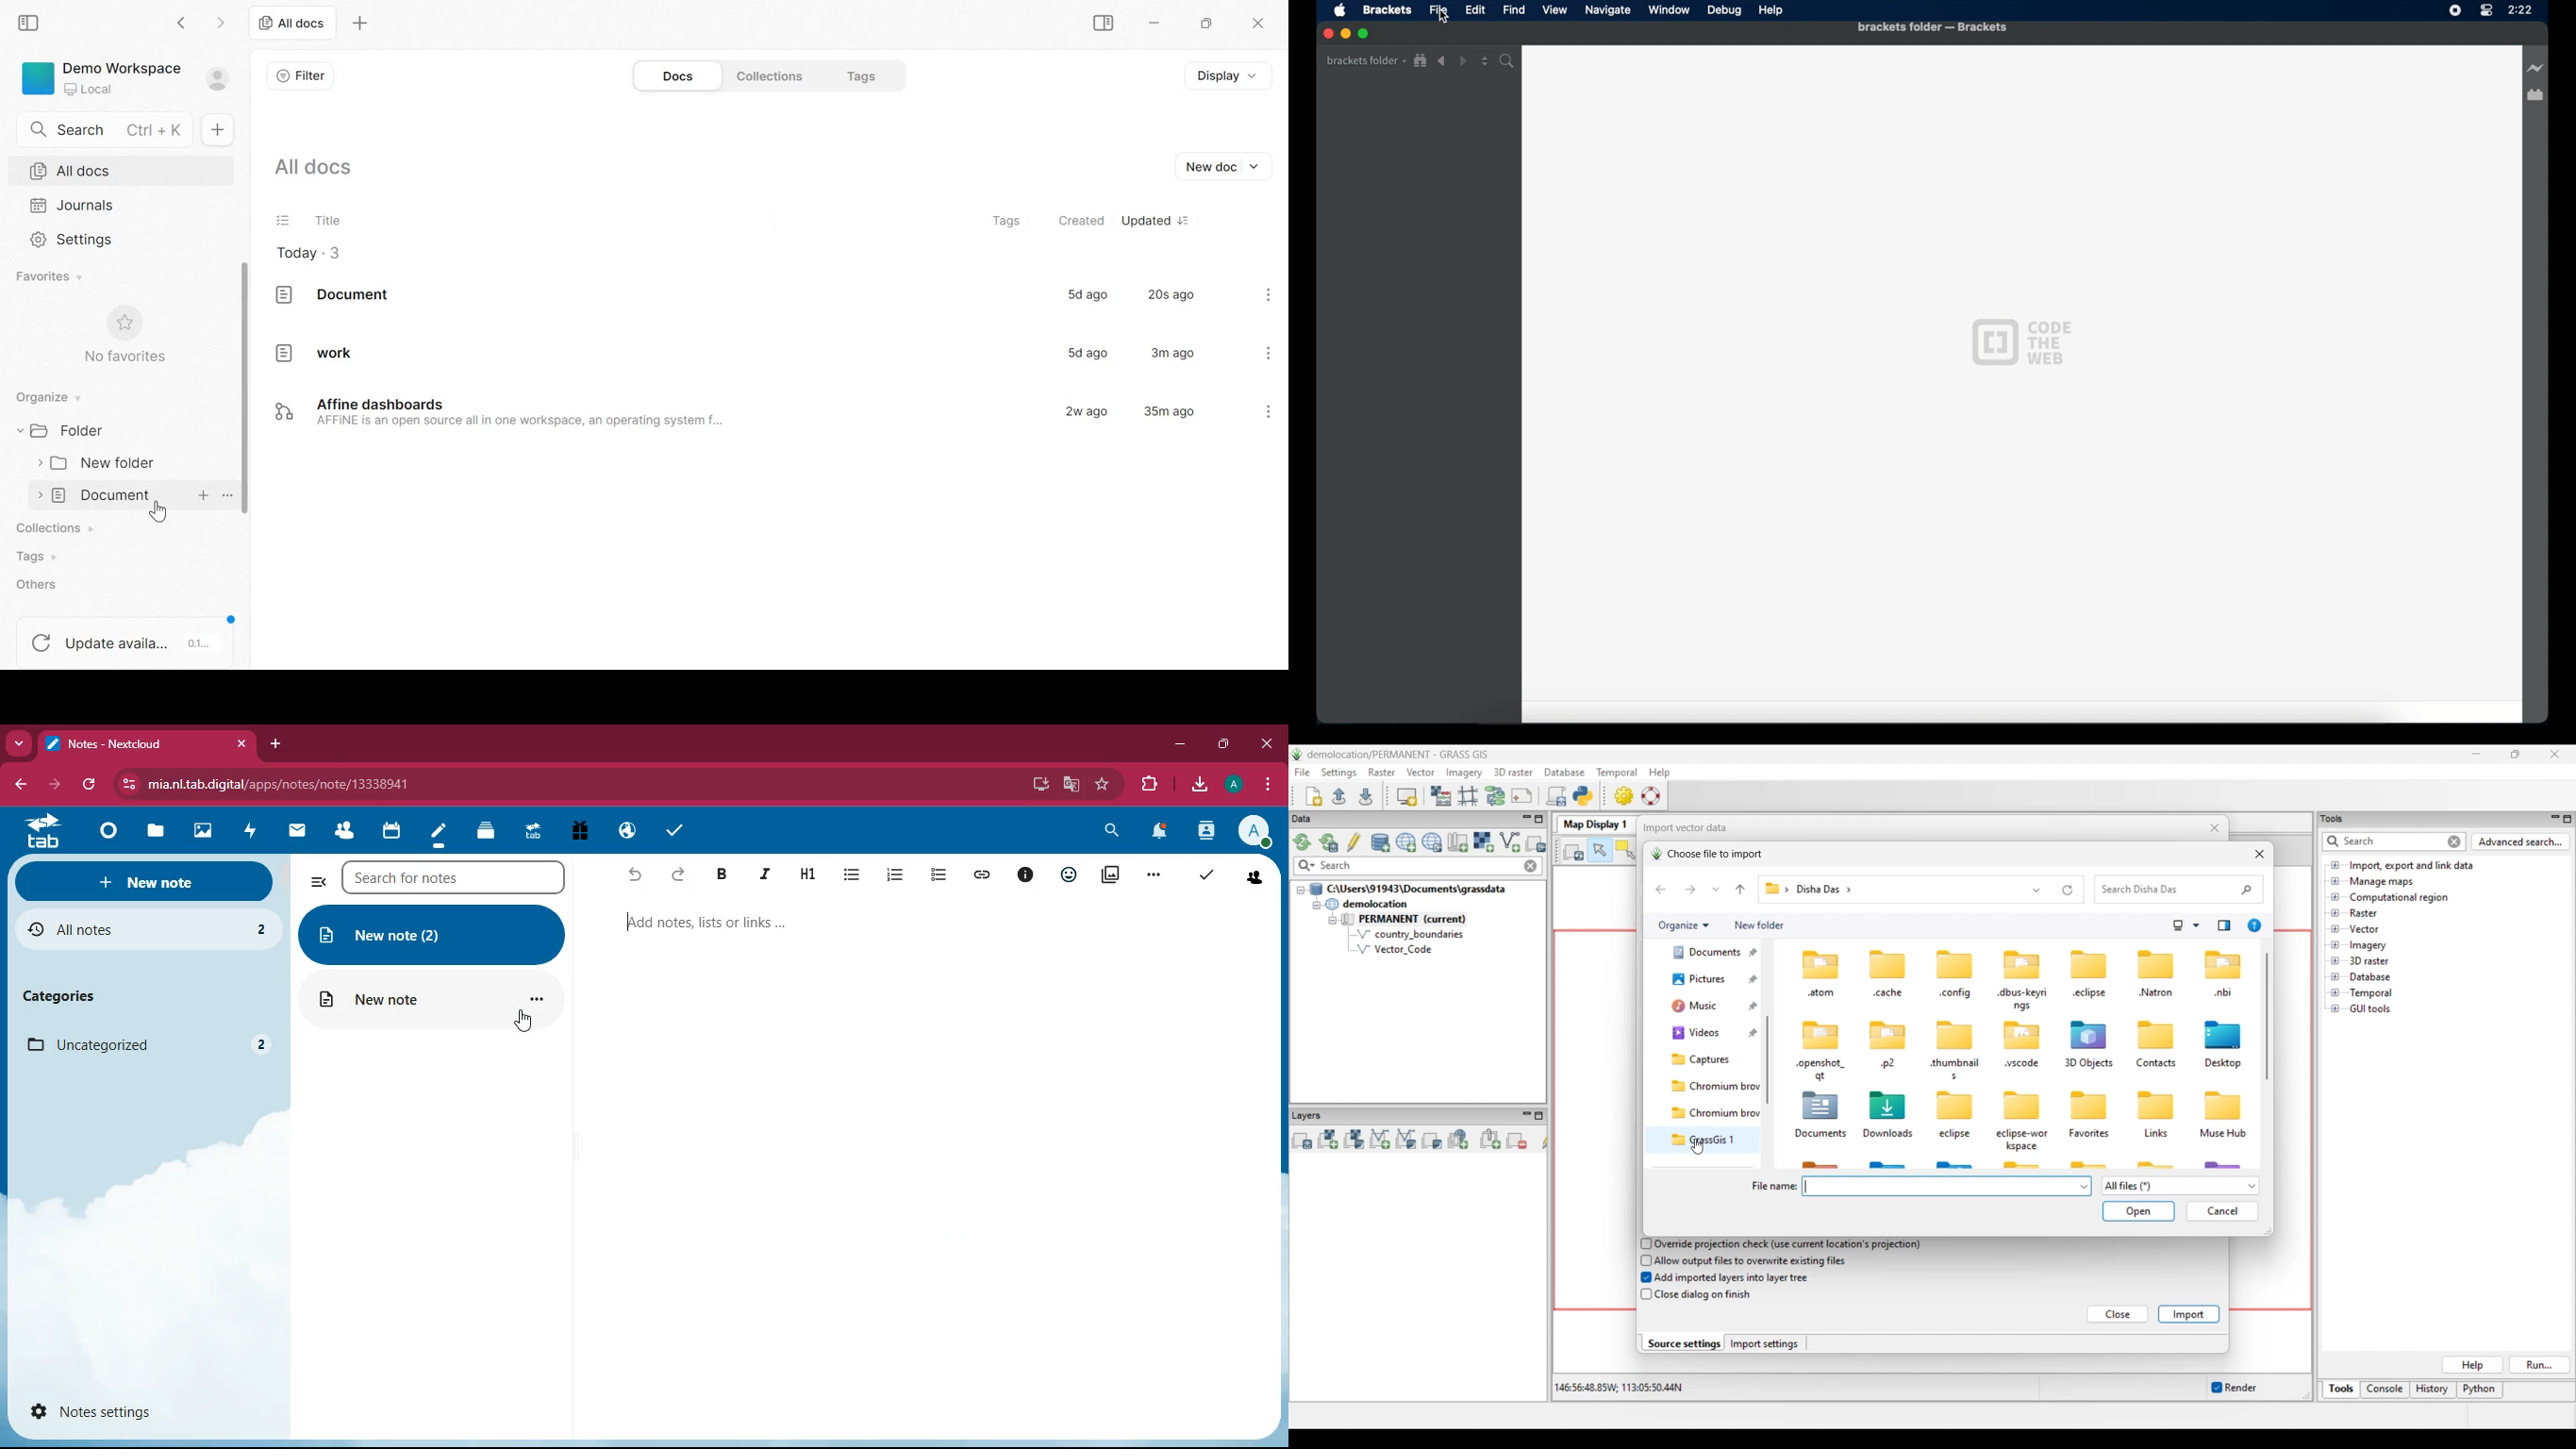  I want to click on minimize, so click(1345, 33).